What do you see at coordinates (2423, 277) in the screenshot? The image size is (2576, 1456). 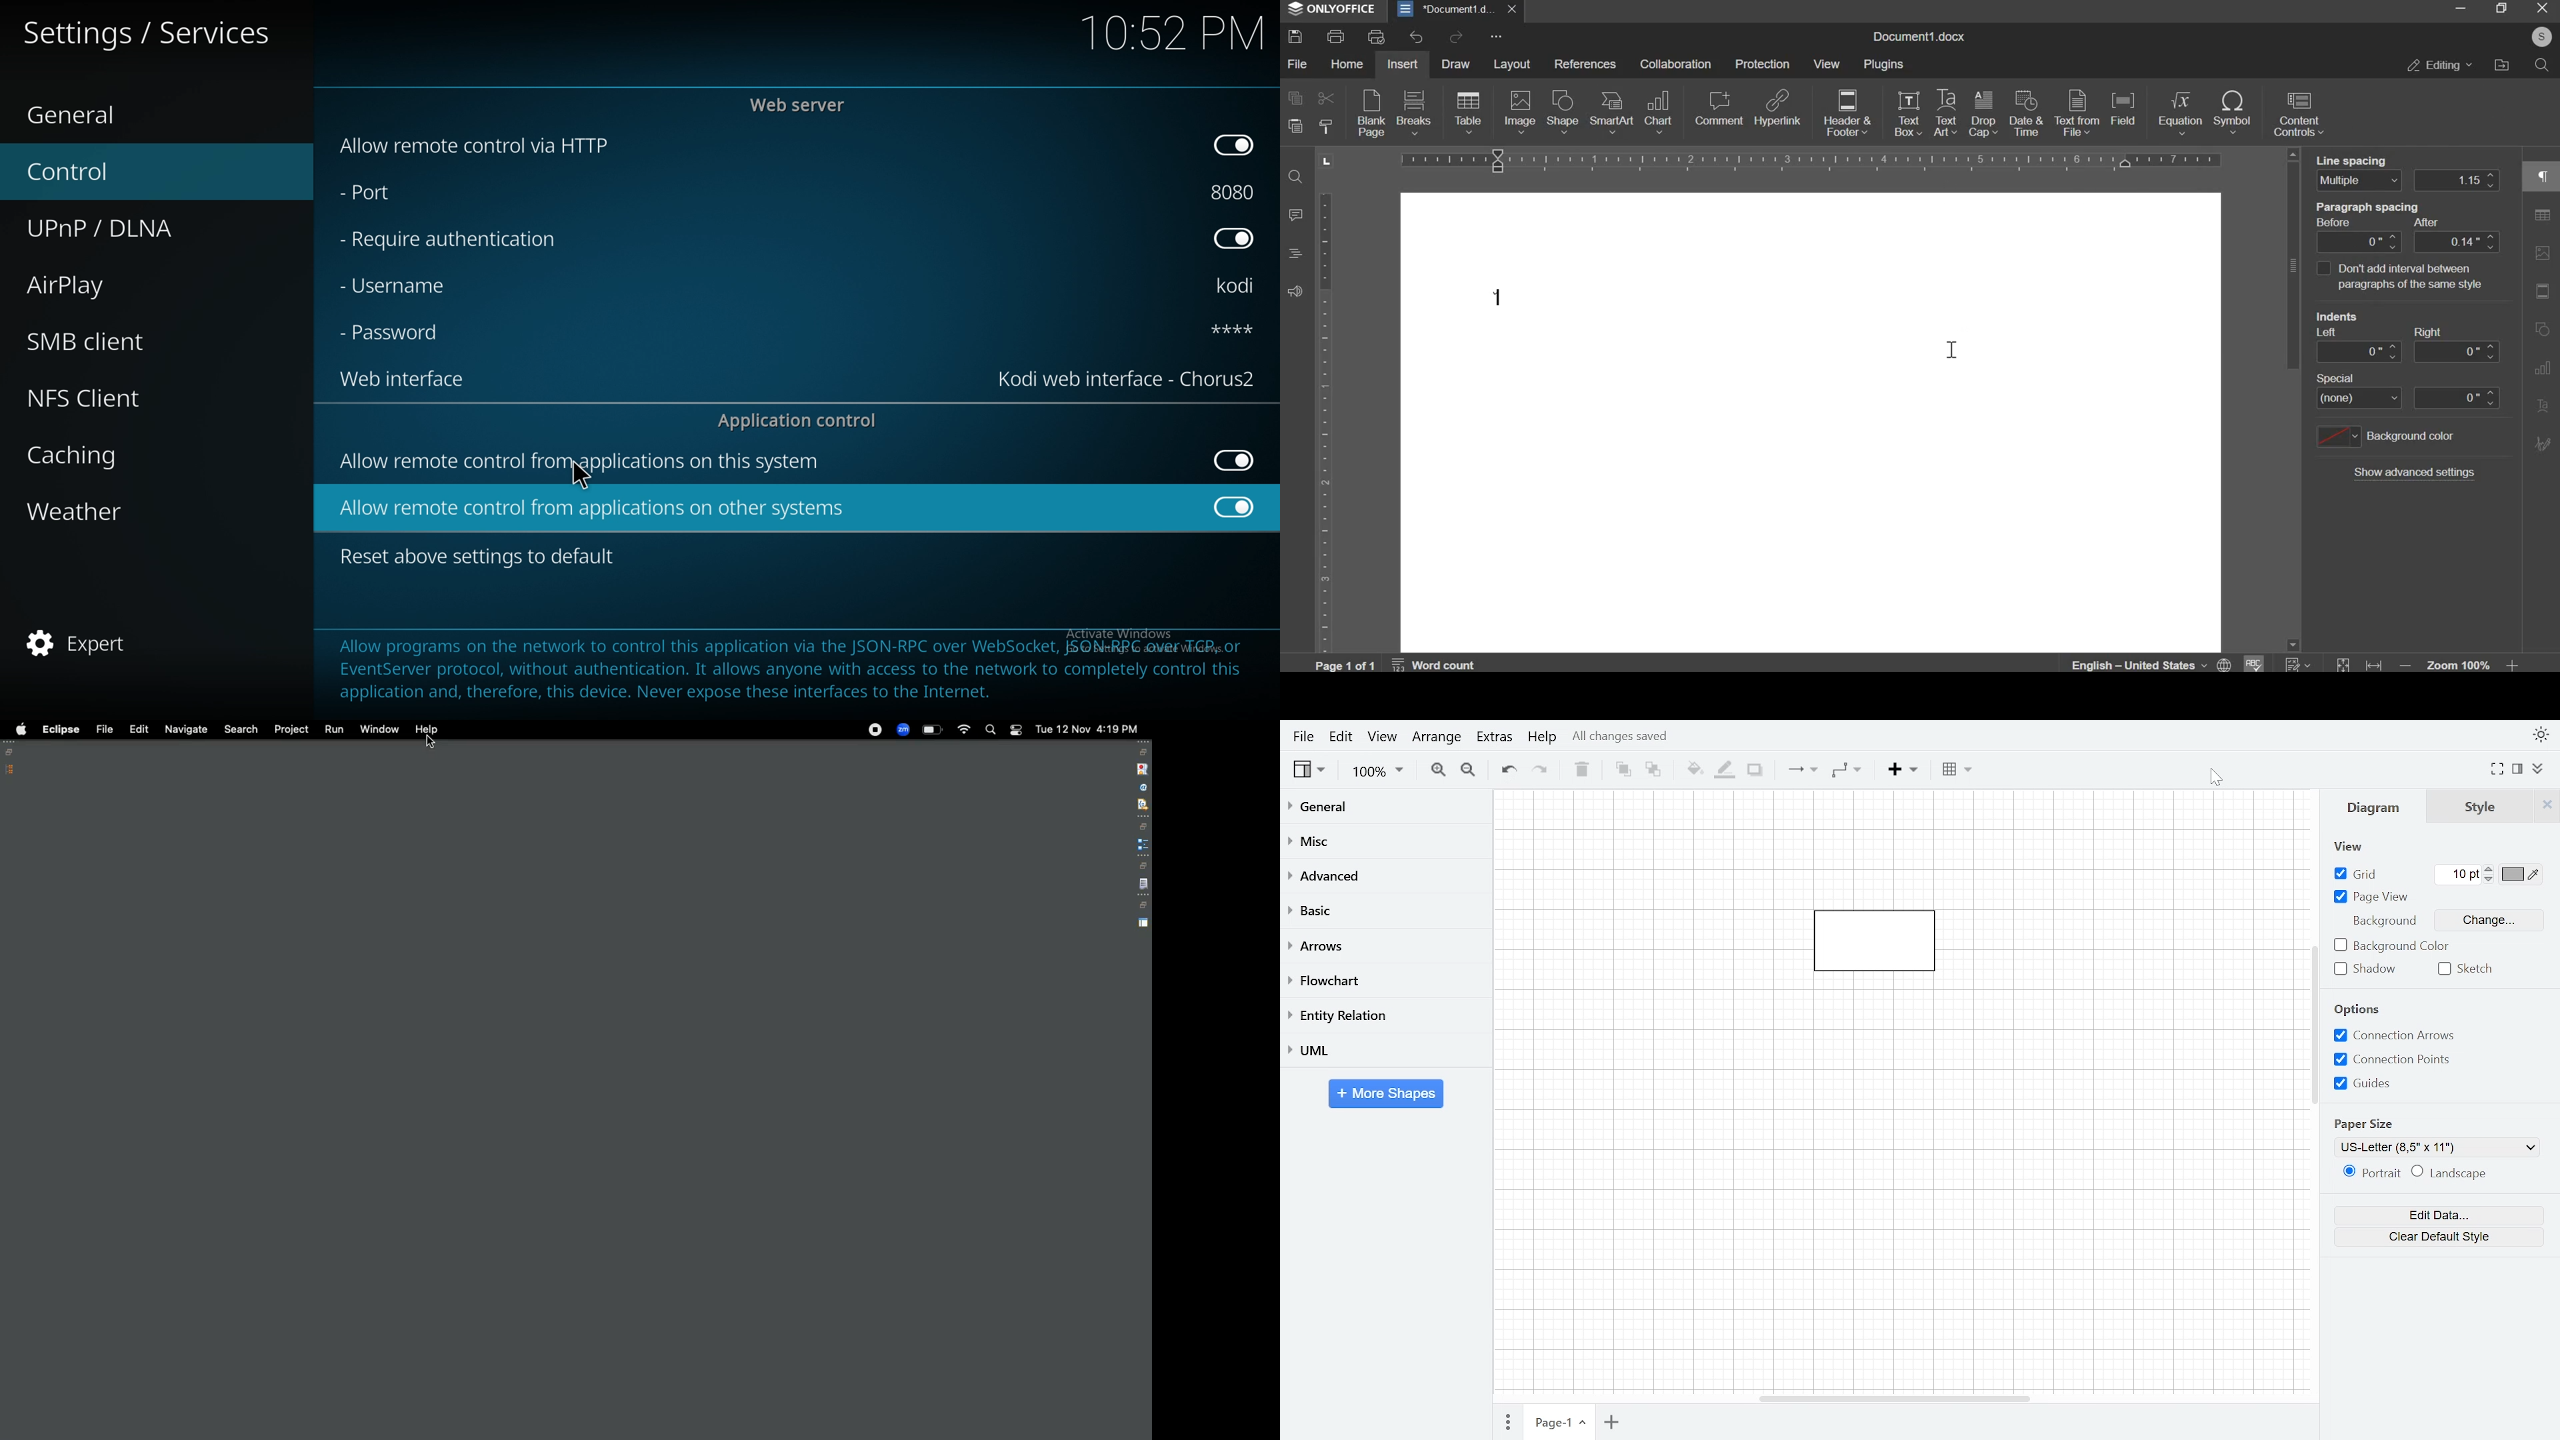 I see `fon't add internal between paragaraphs with same style` at bounding box center [2423, 277].